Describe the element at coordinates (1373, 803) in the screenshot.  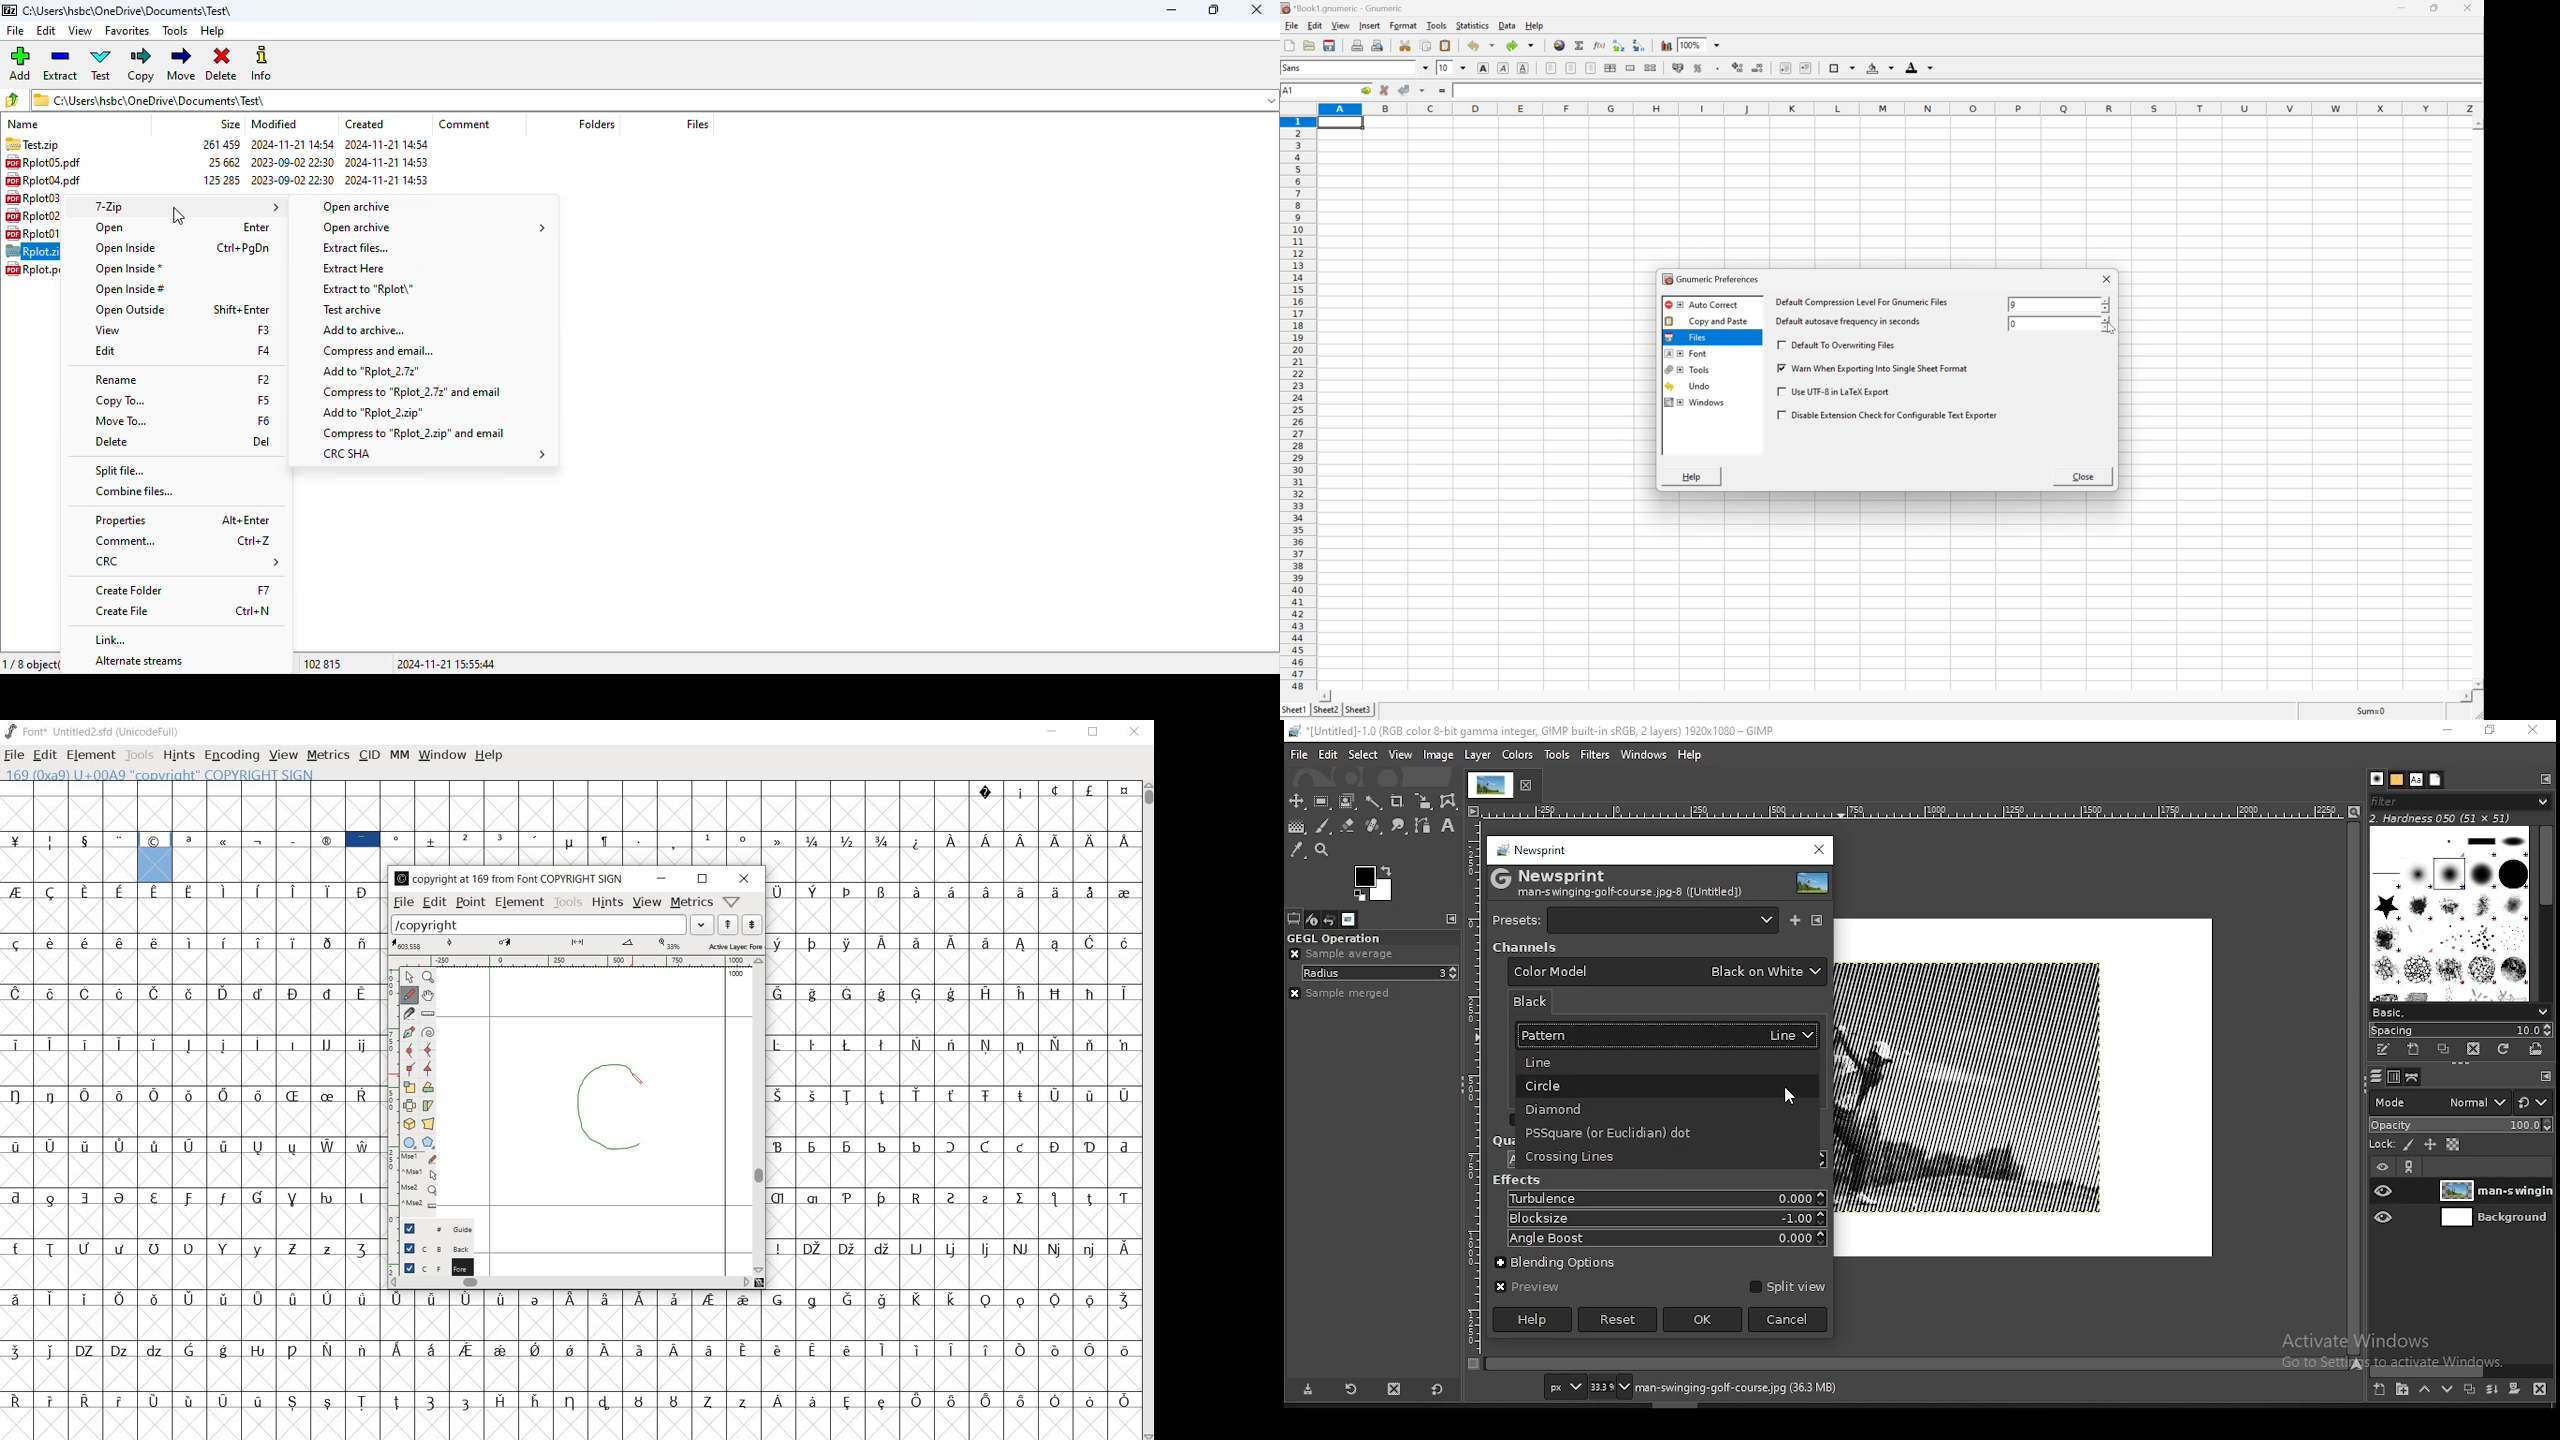
I see `fuzzy selection tool` at that location.